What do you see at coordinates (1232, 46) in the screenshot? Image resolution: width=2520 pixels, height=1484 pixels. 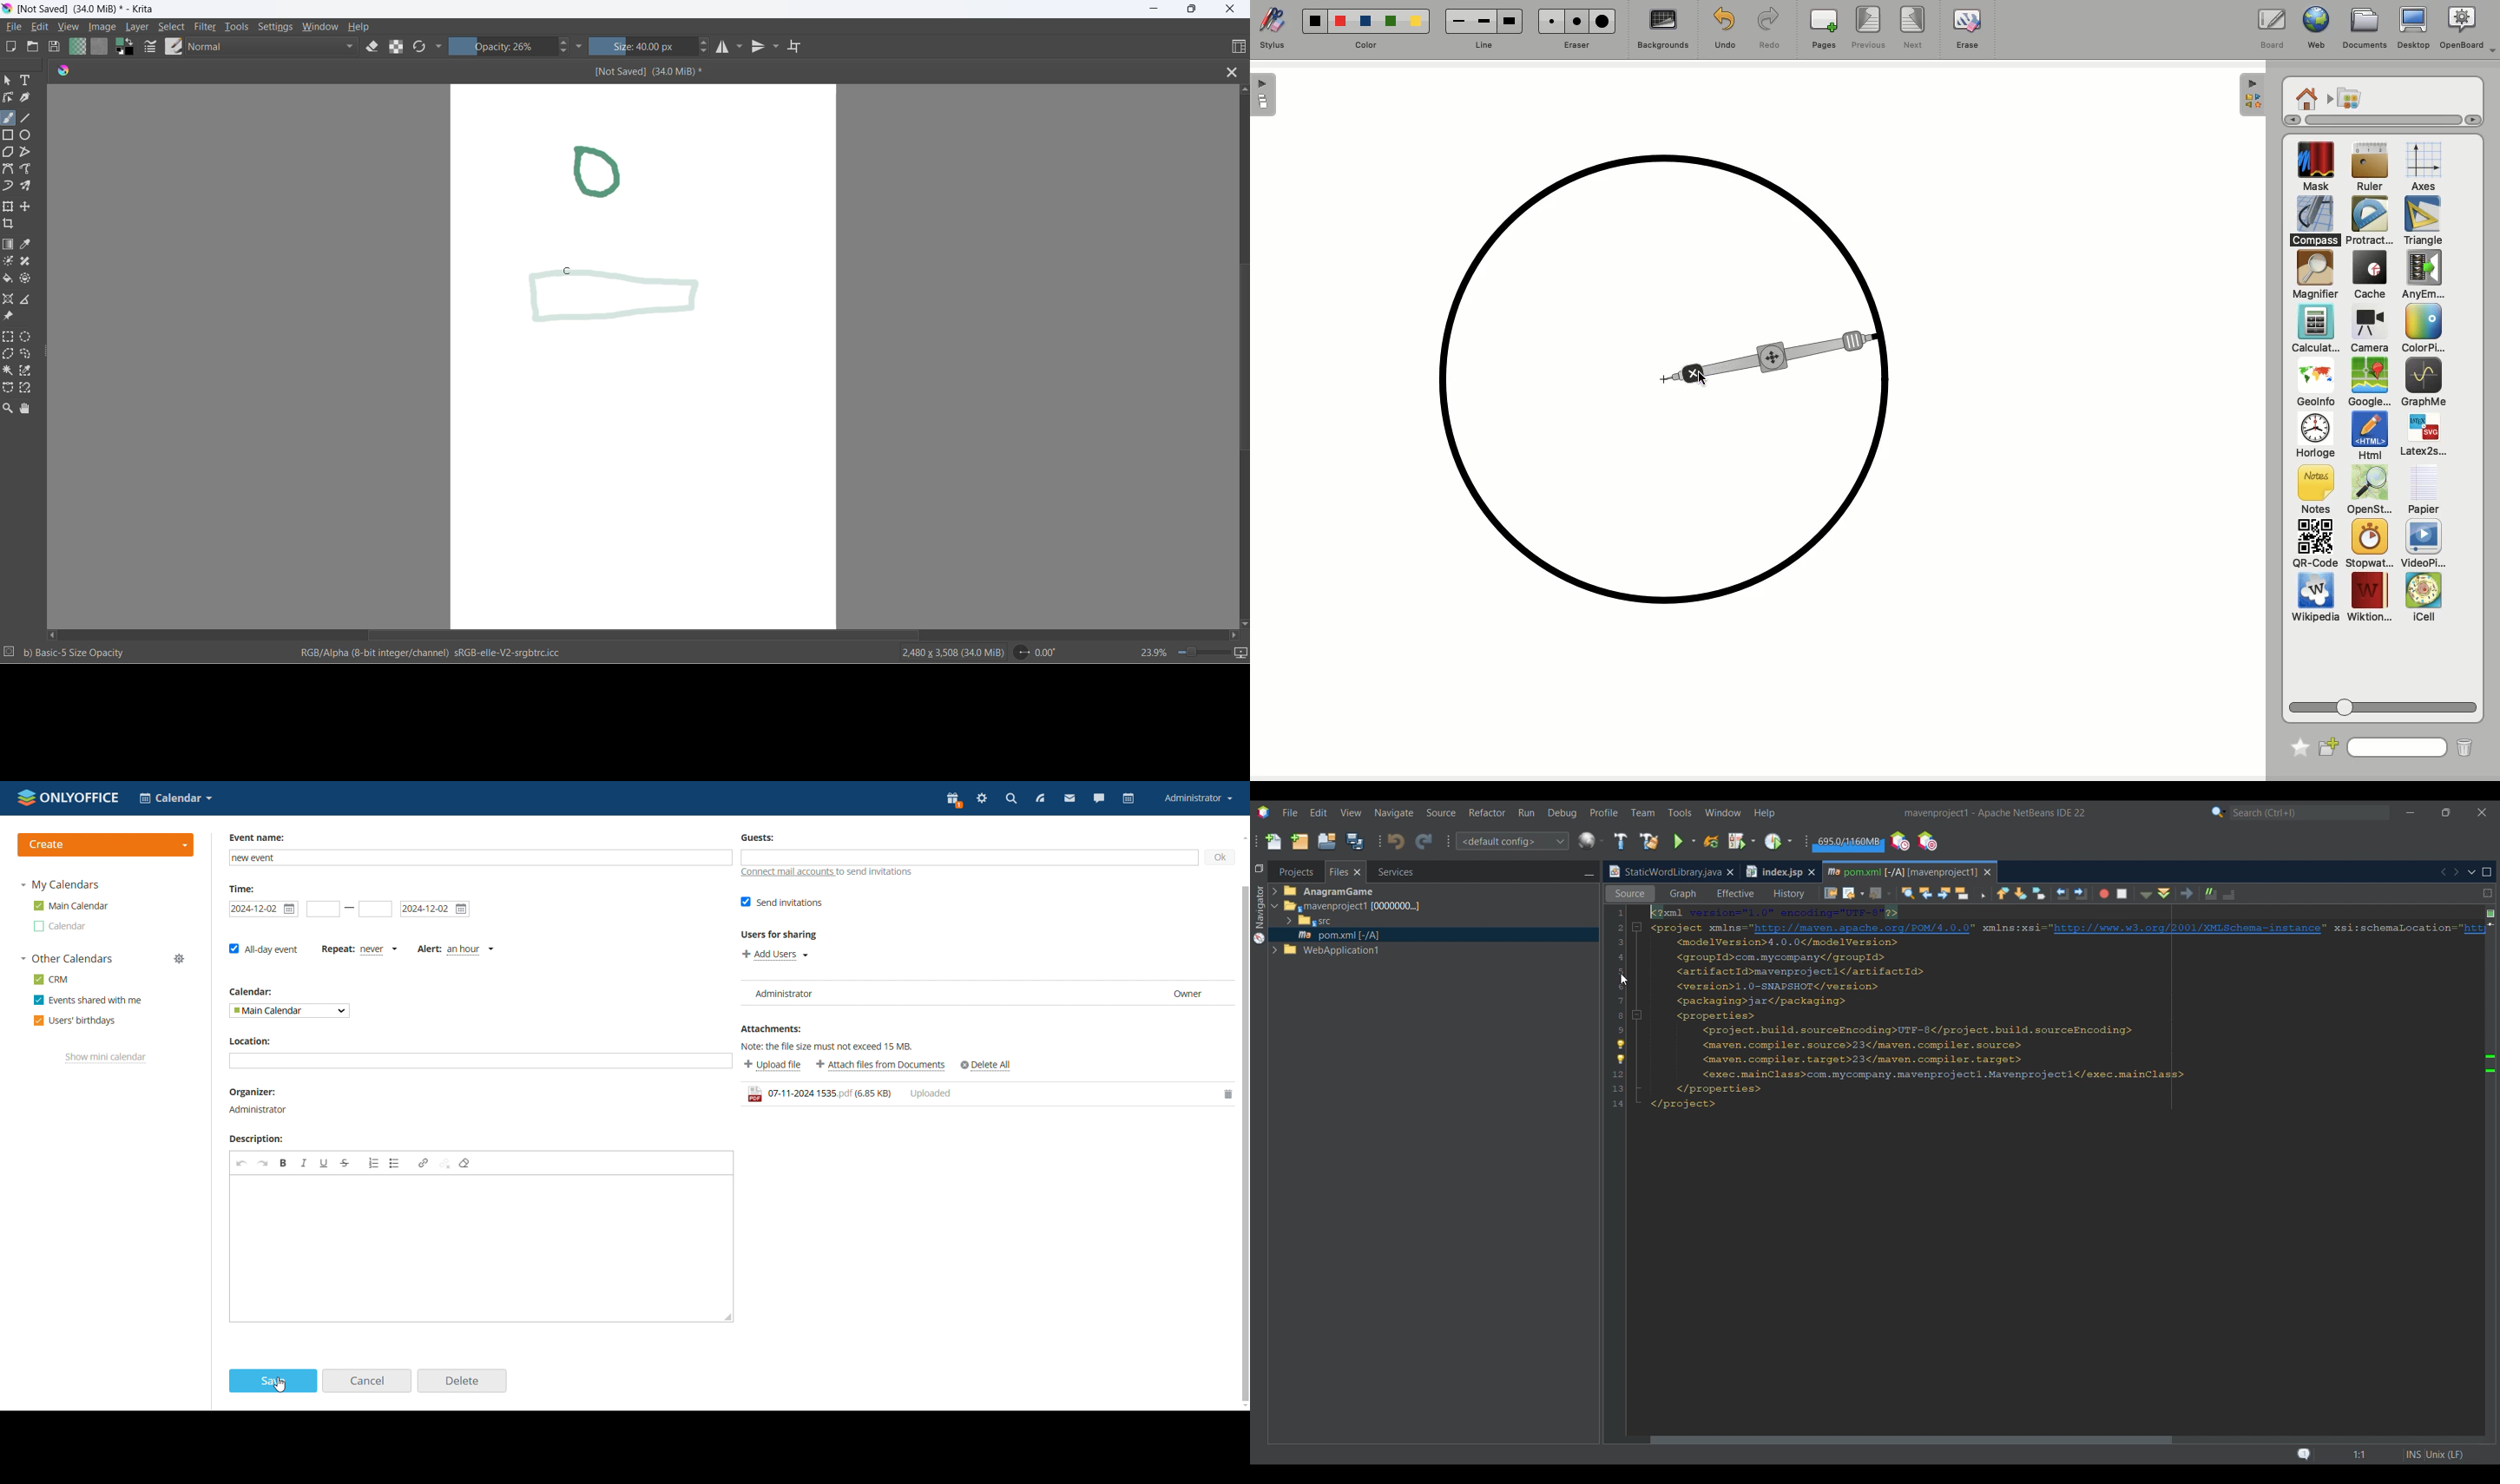 I see `choose workspace` at bounding box center [1232, 46].